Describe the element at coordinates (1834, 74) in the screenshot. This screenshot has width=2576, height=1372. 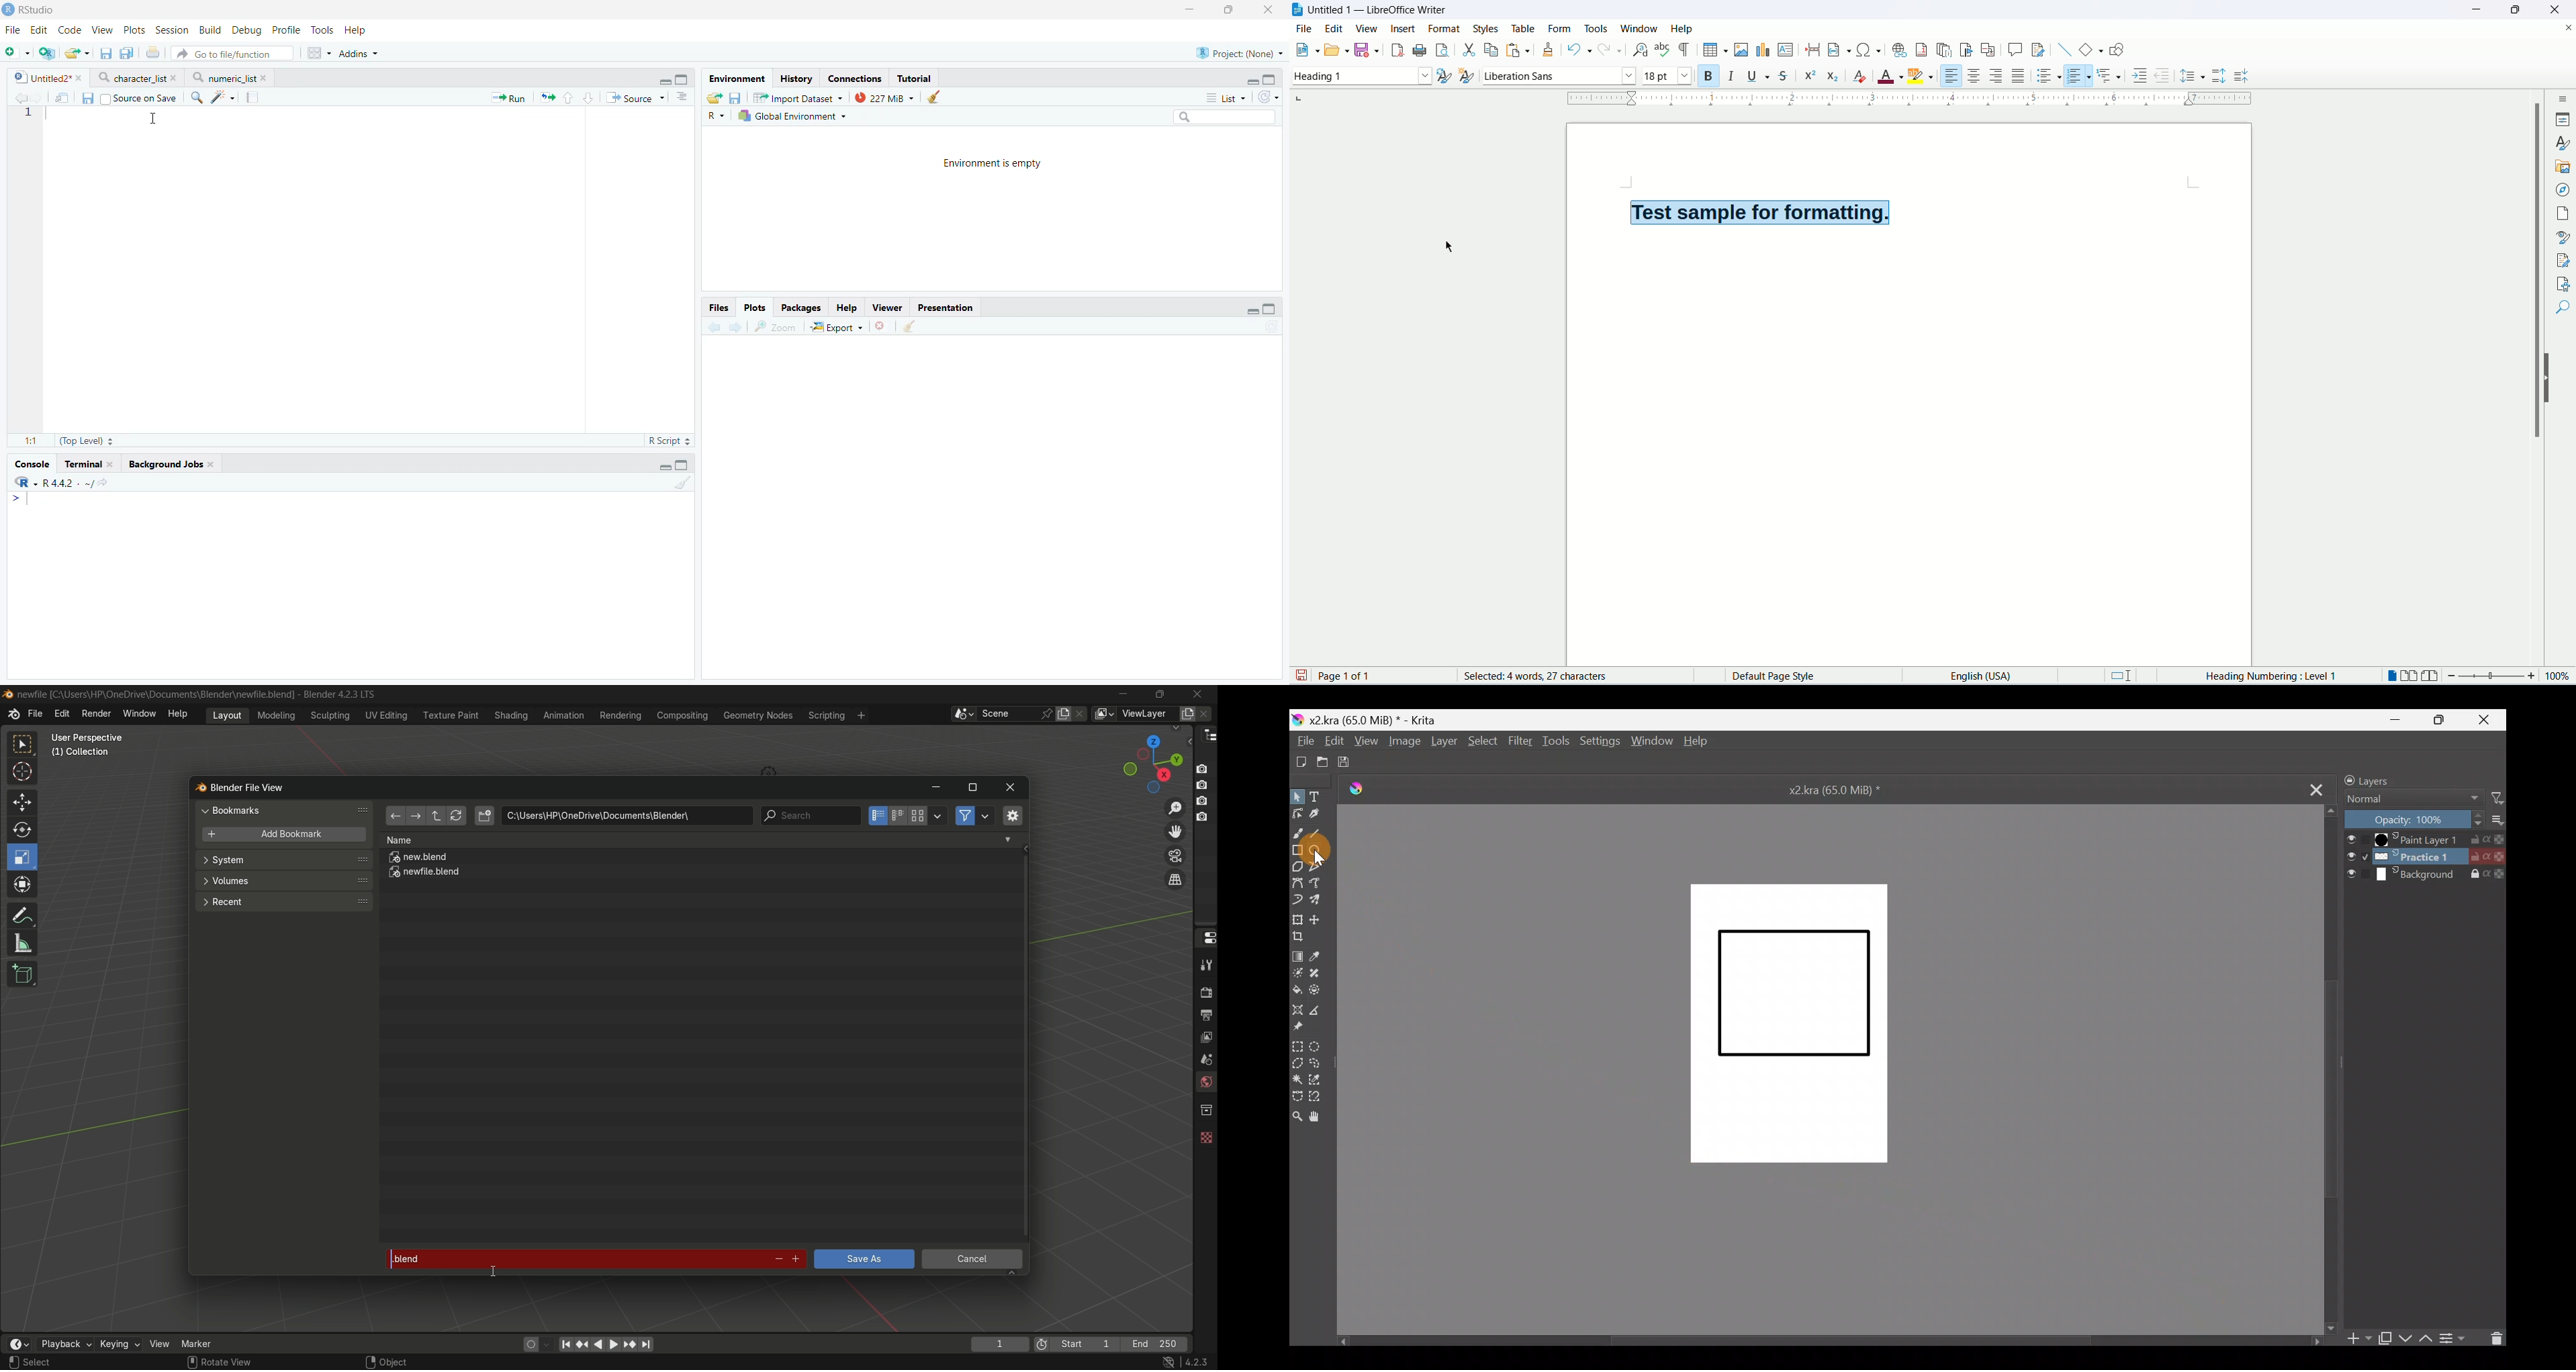
I see `subscript` at that location.